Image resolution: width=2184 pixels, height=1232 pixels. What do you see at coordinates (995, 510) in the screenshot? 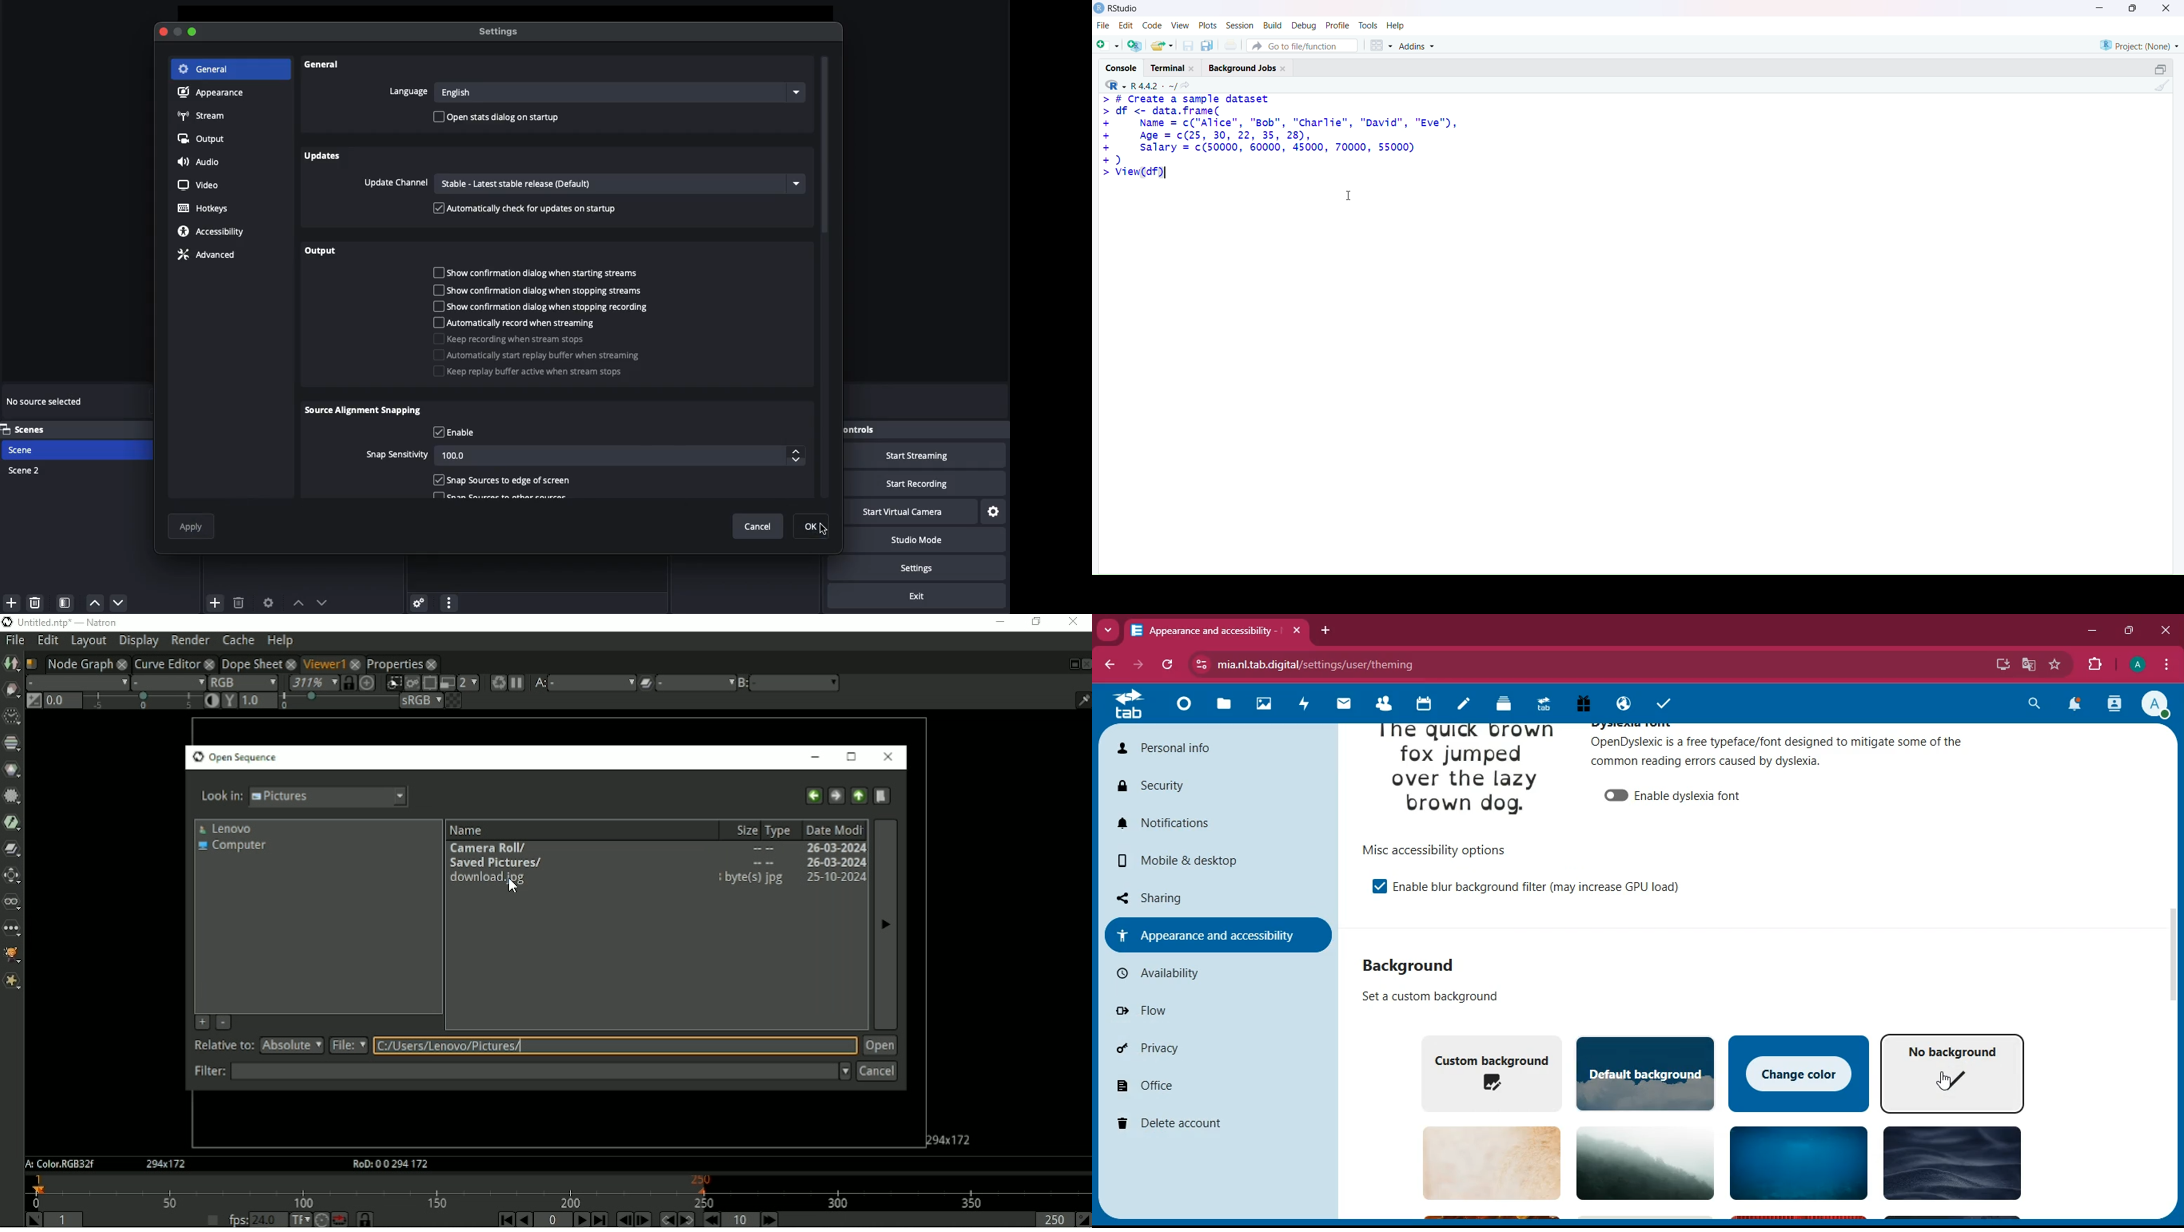
I see `Settings` at bounding box center [995, 510].